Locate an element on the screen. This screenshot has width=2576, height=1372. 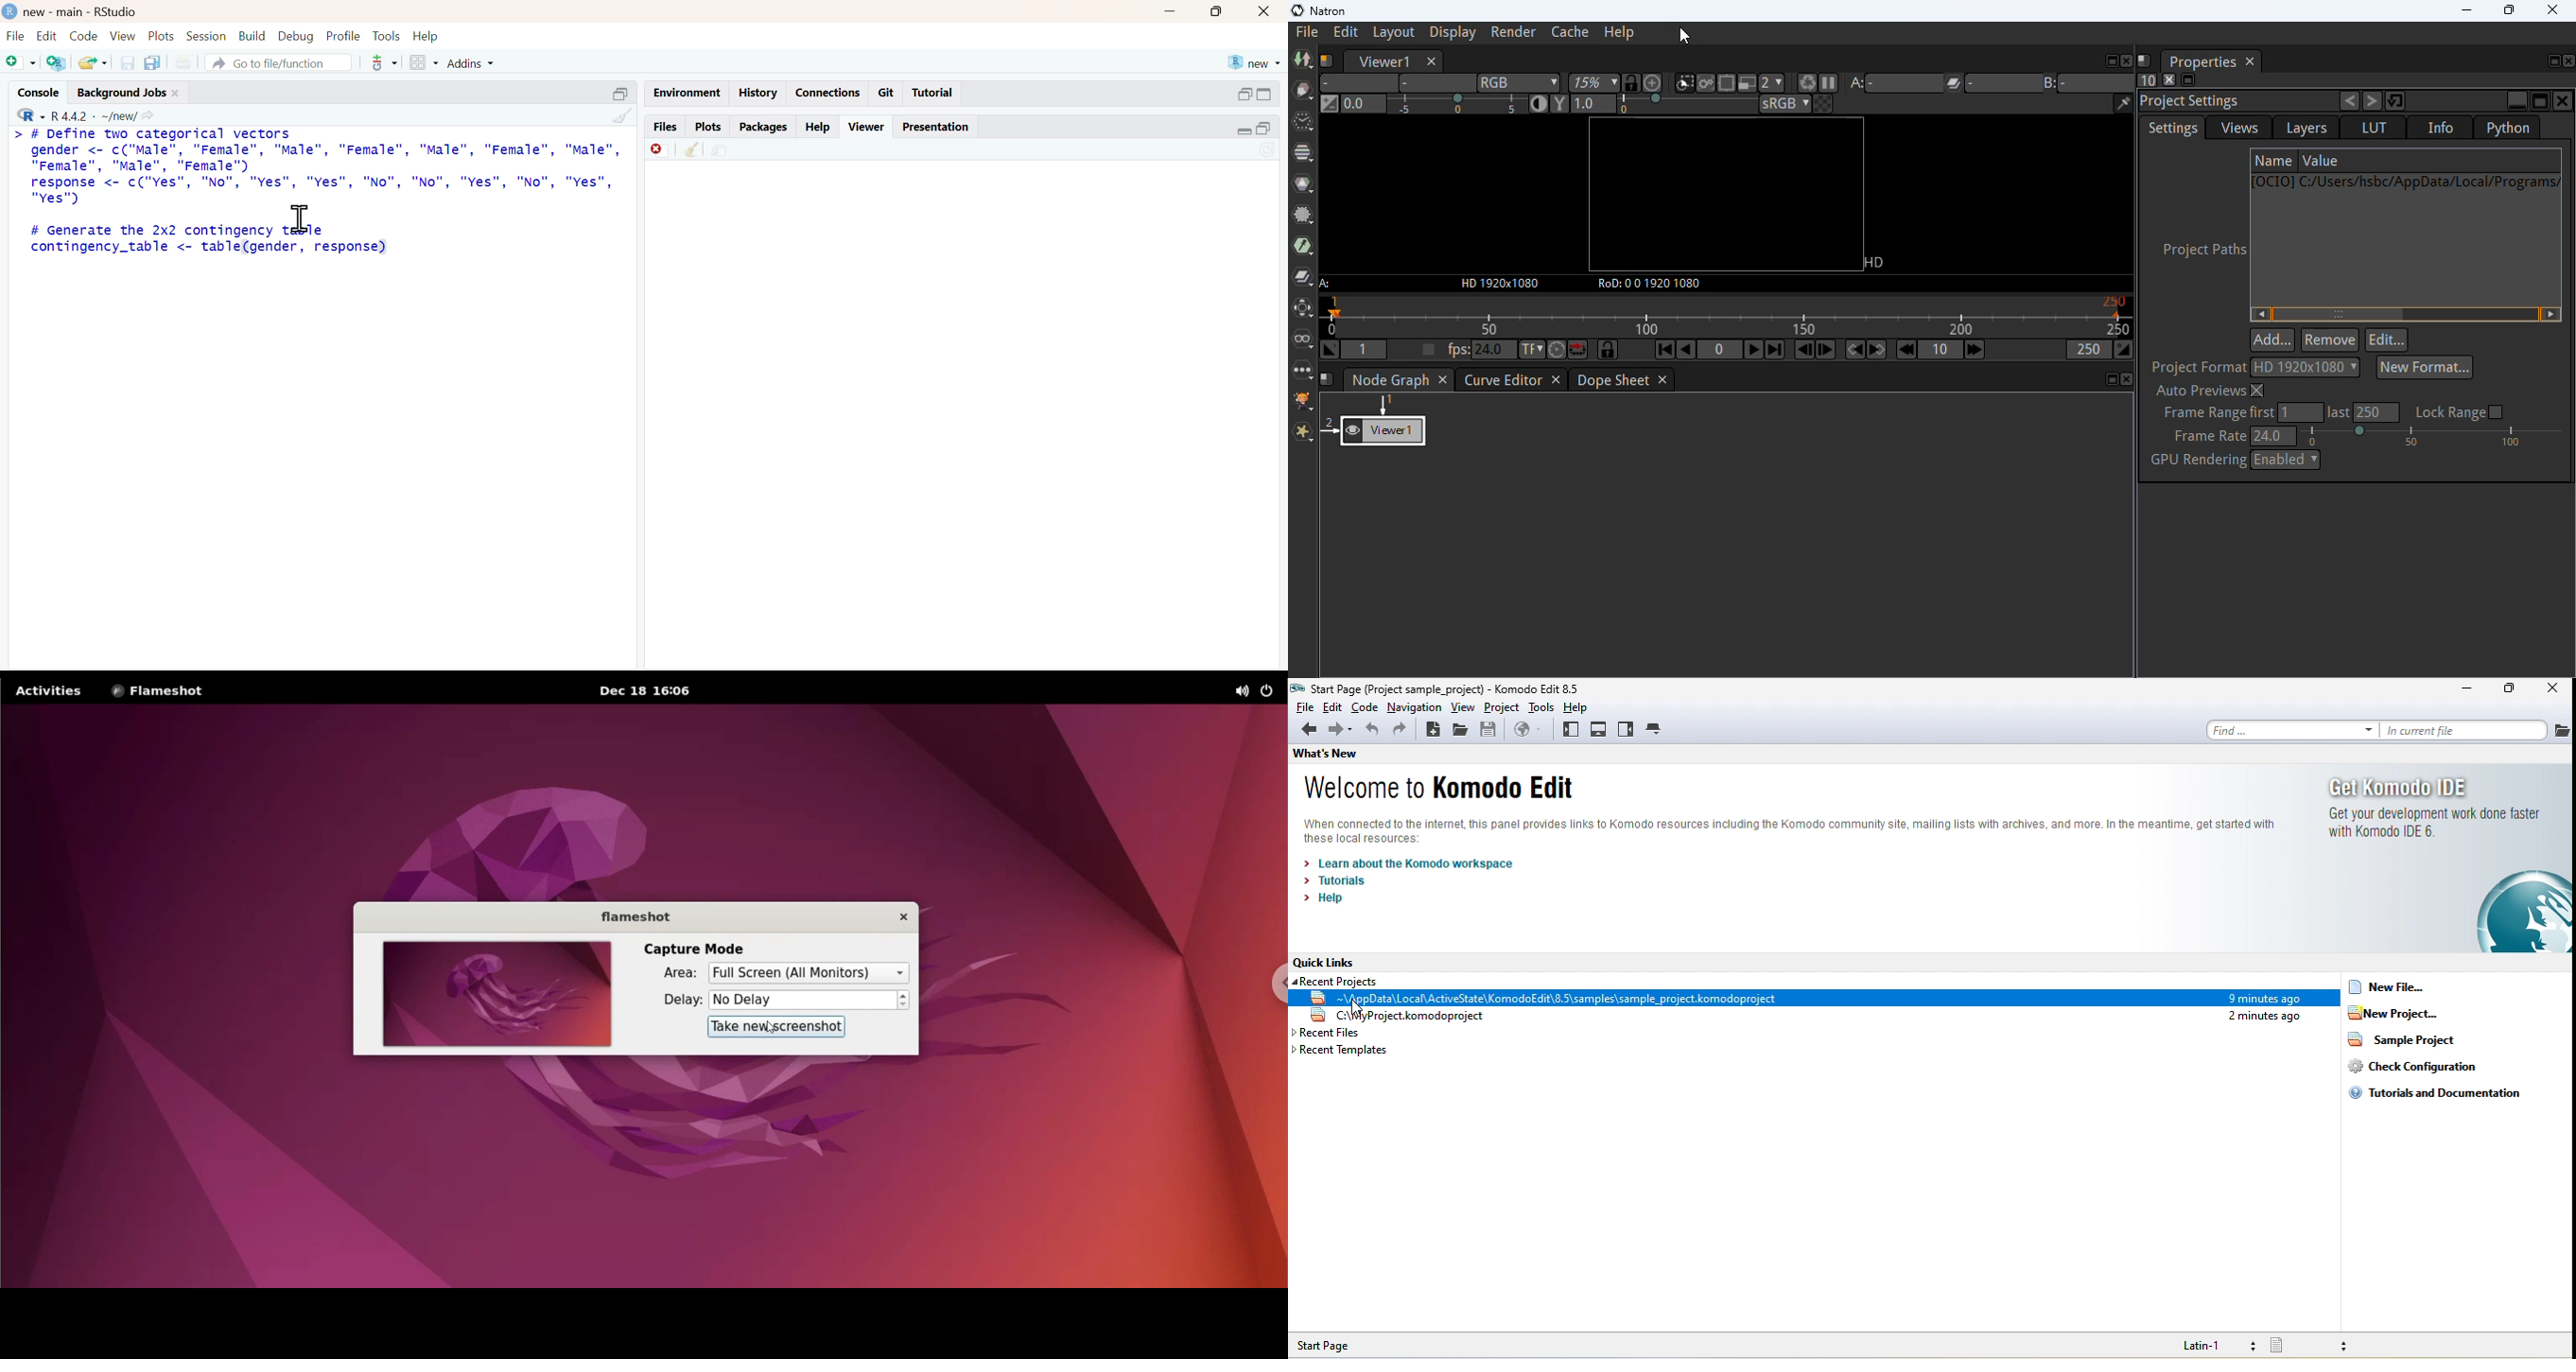
grid is located at coordinates (425, 62).